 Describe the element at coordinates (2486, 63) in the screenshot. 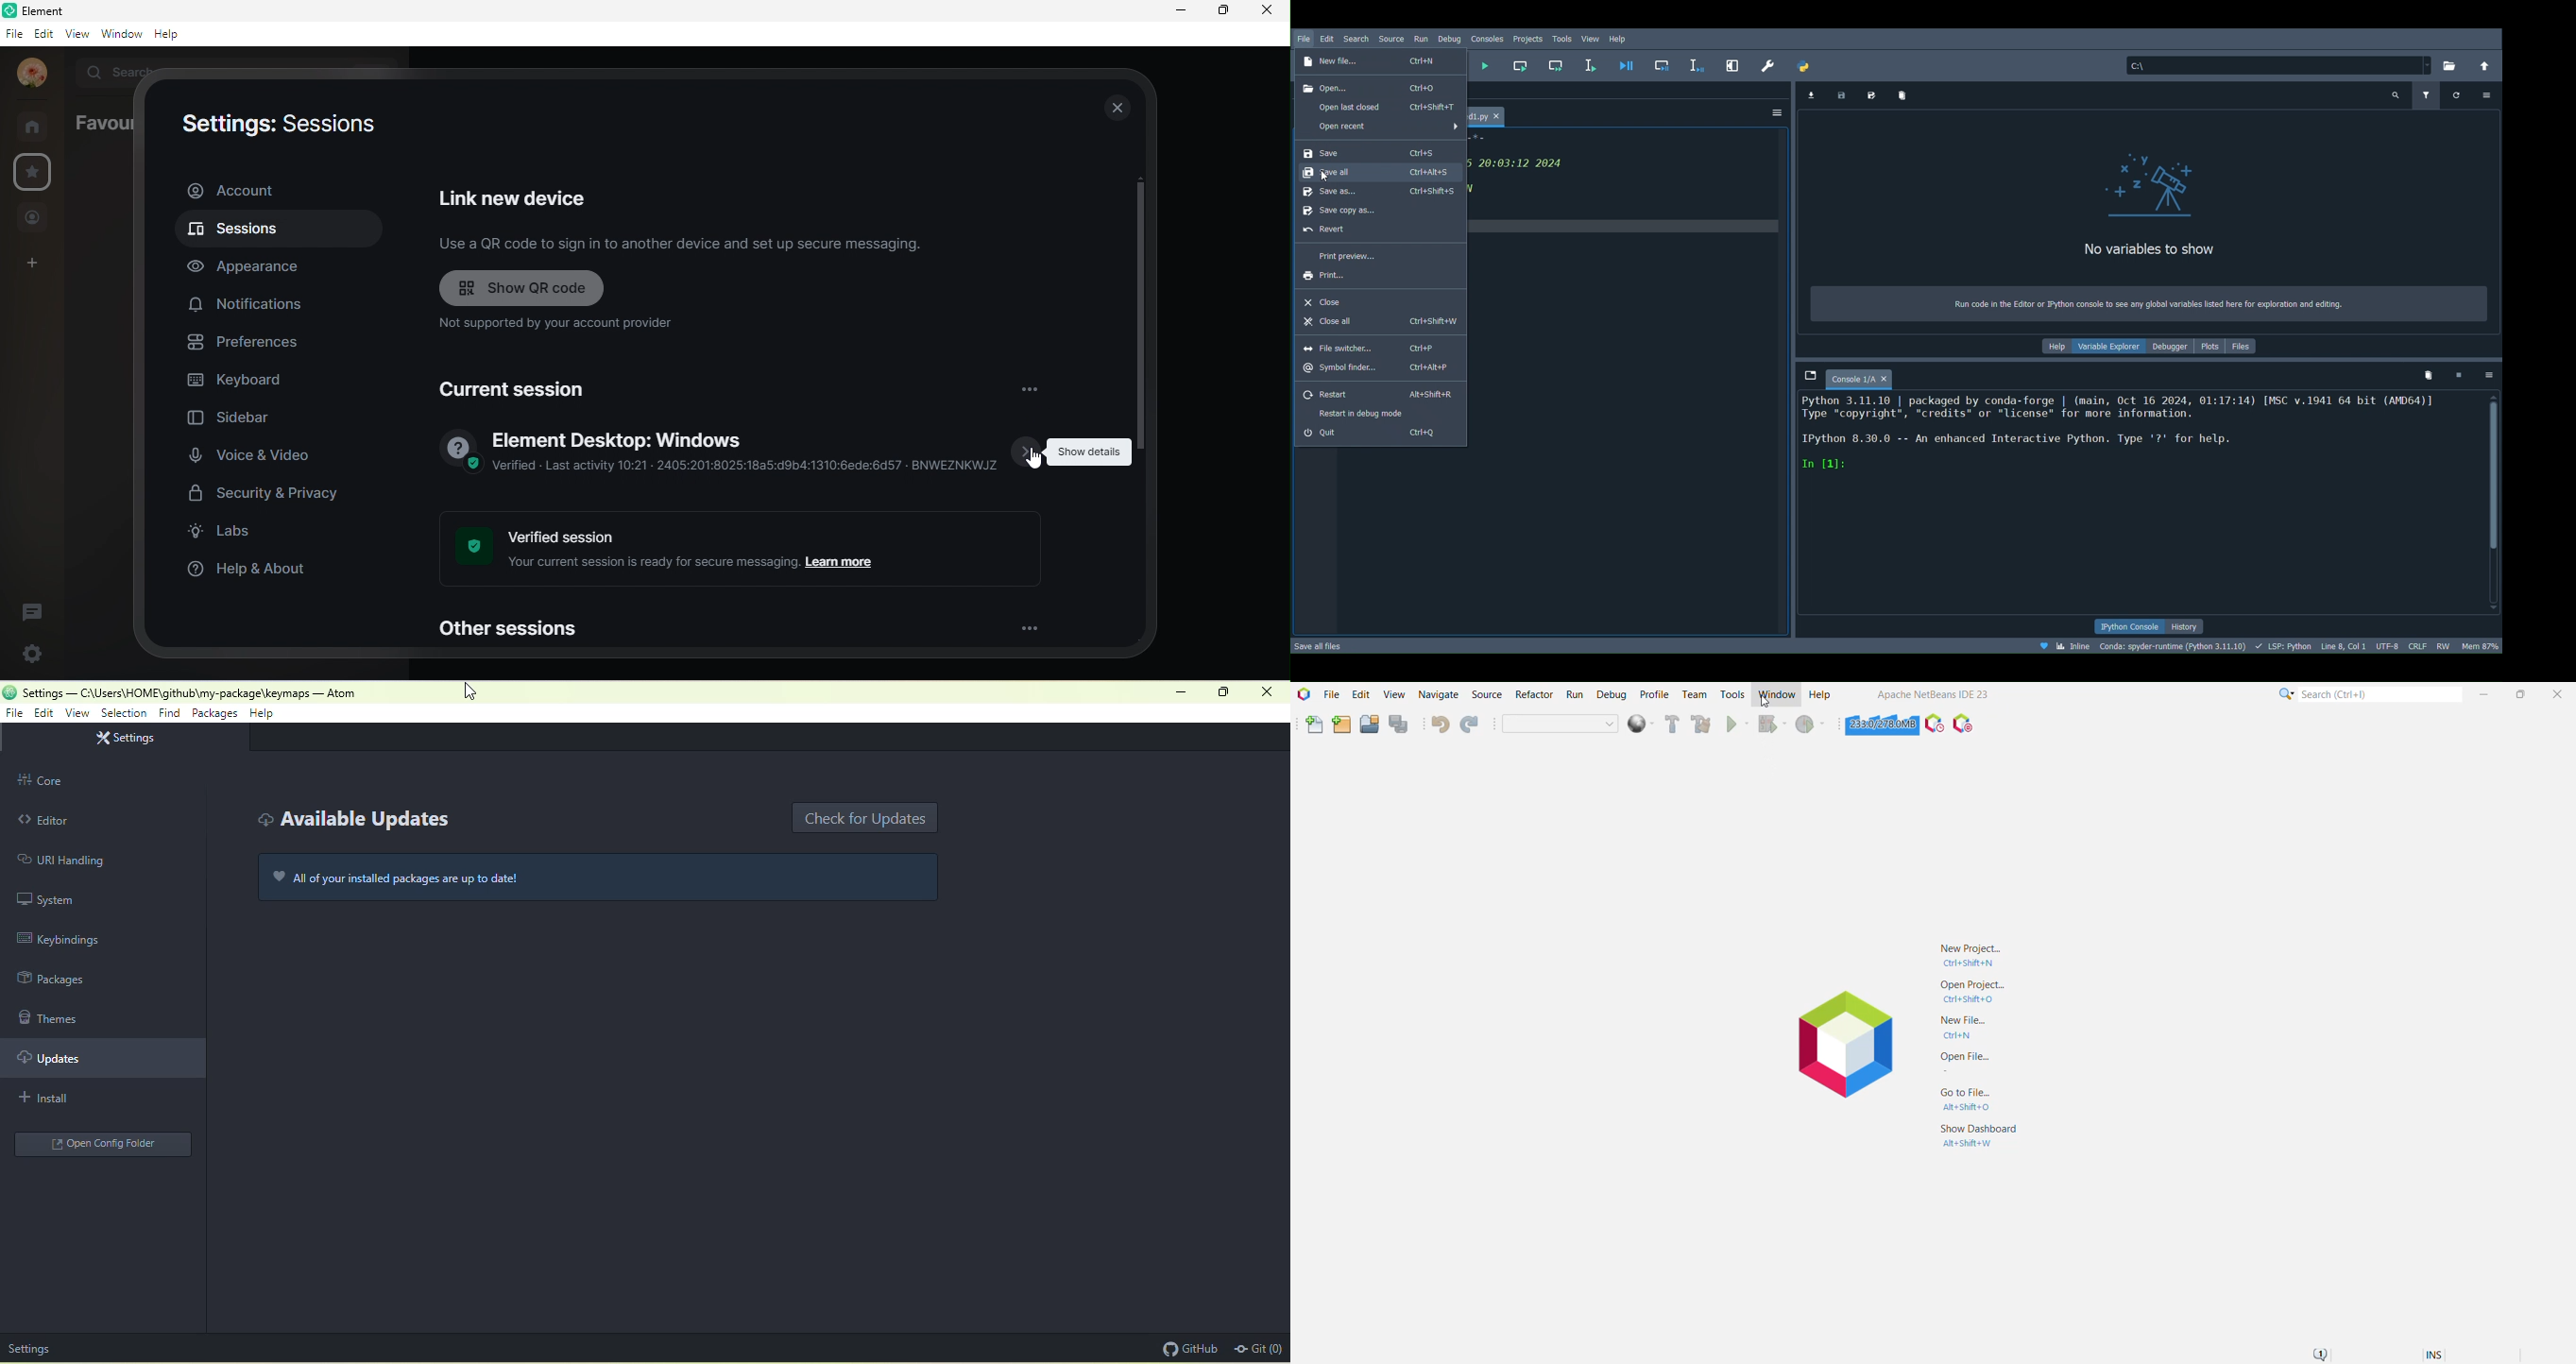

I see `Change to parent directory` at that location.